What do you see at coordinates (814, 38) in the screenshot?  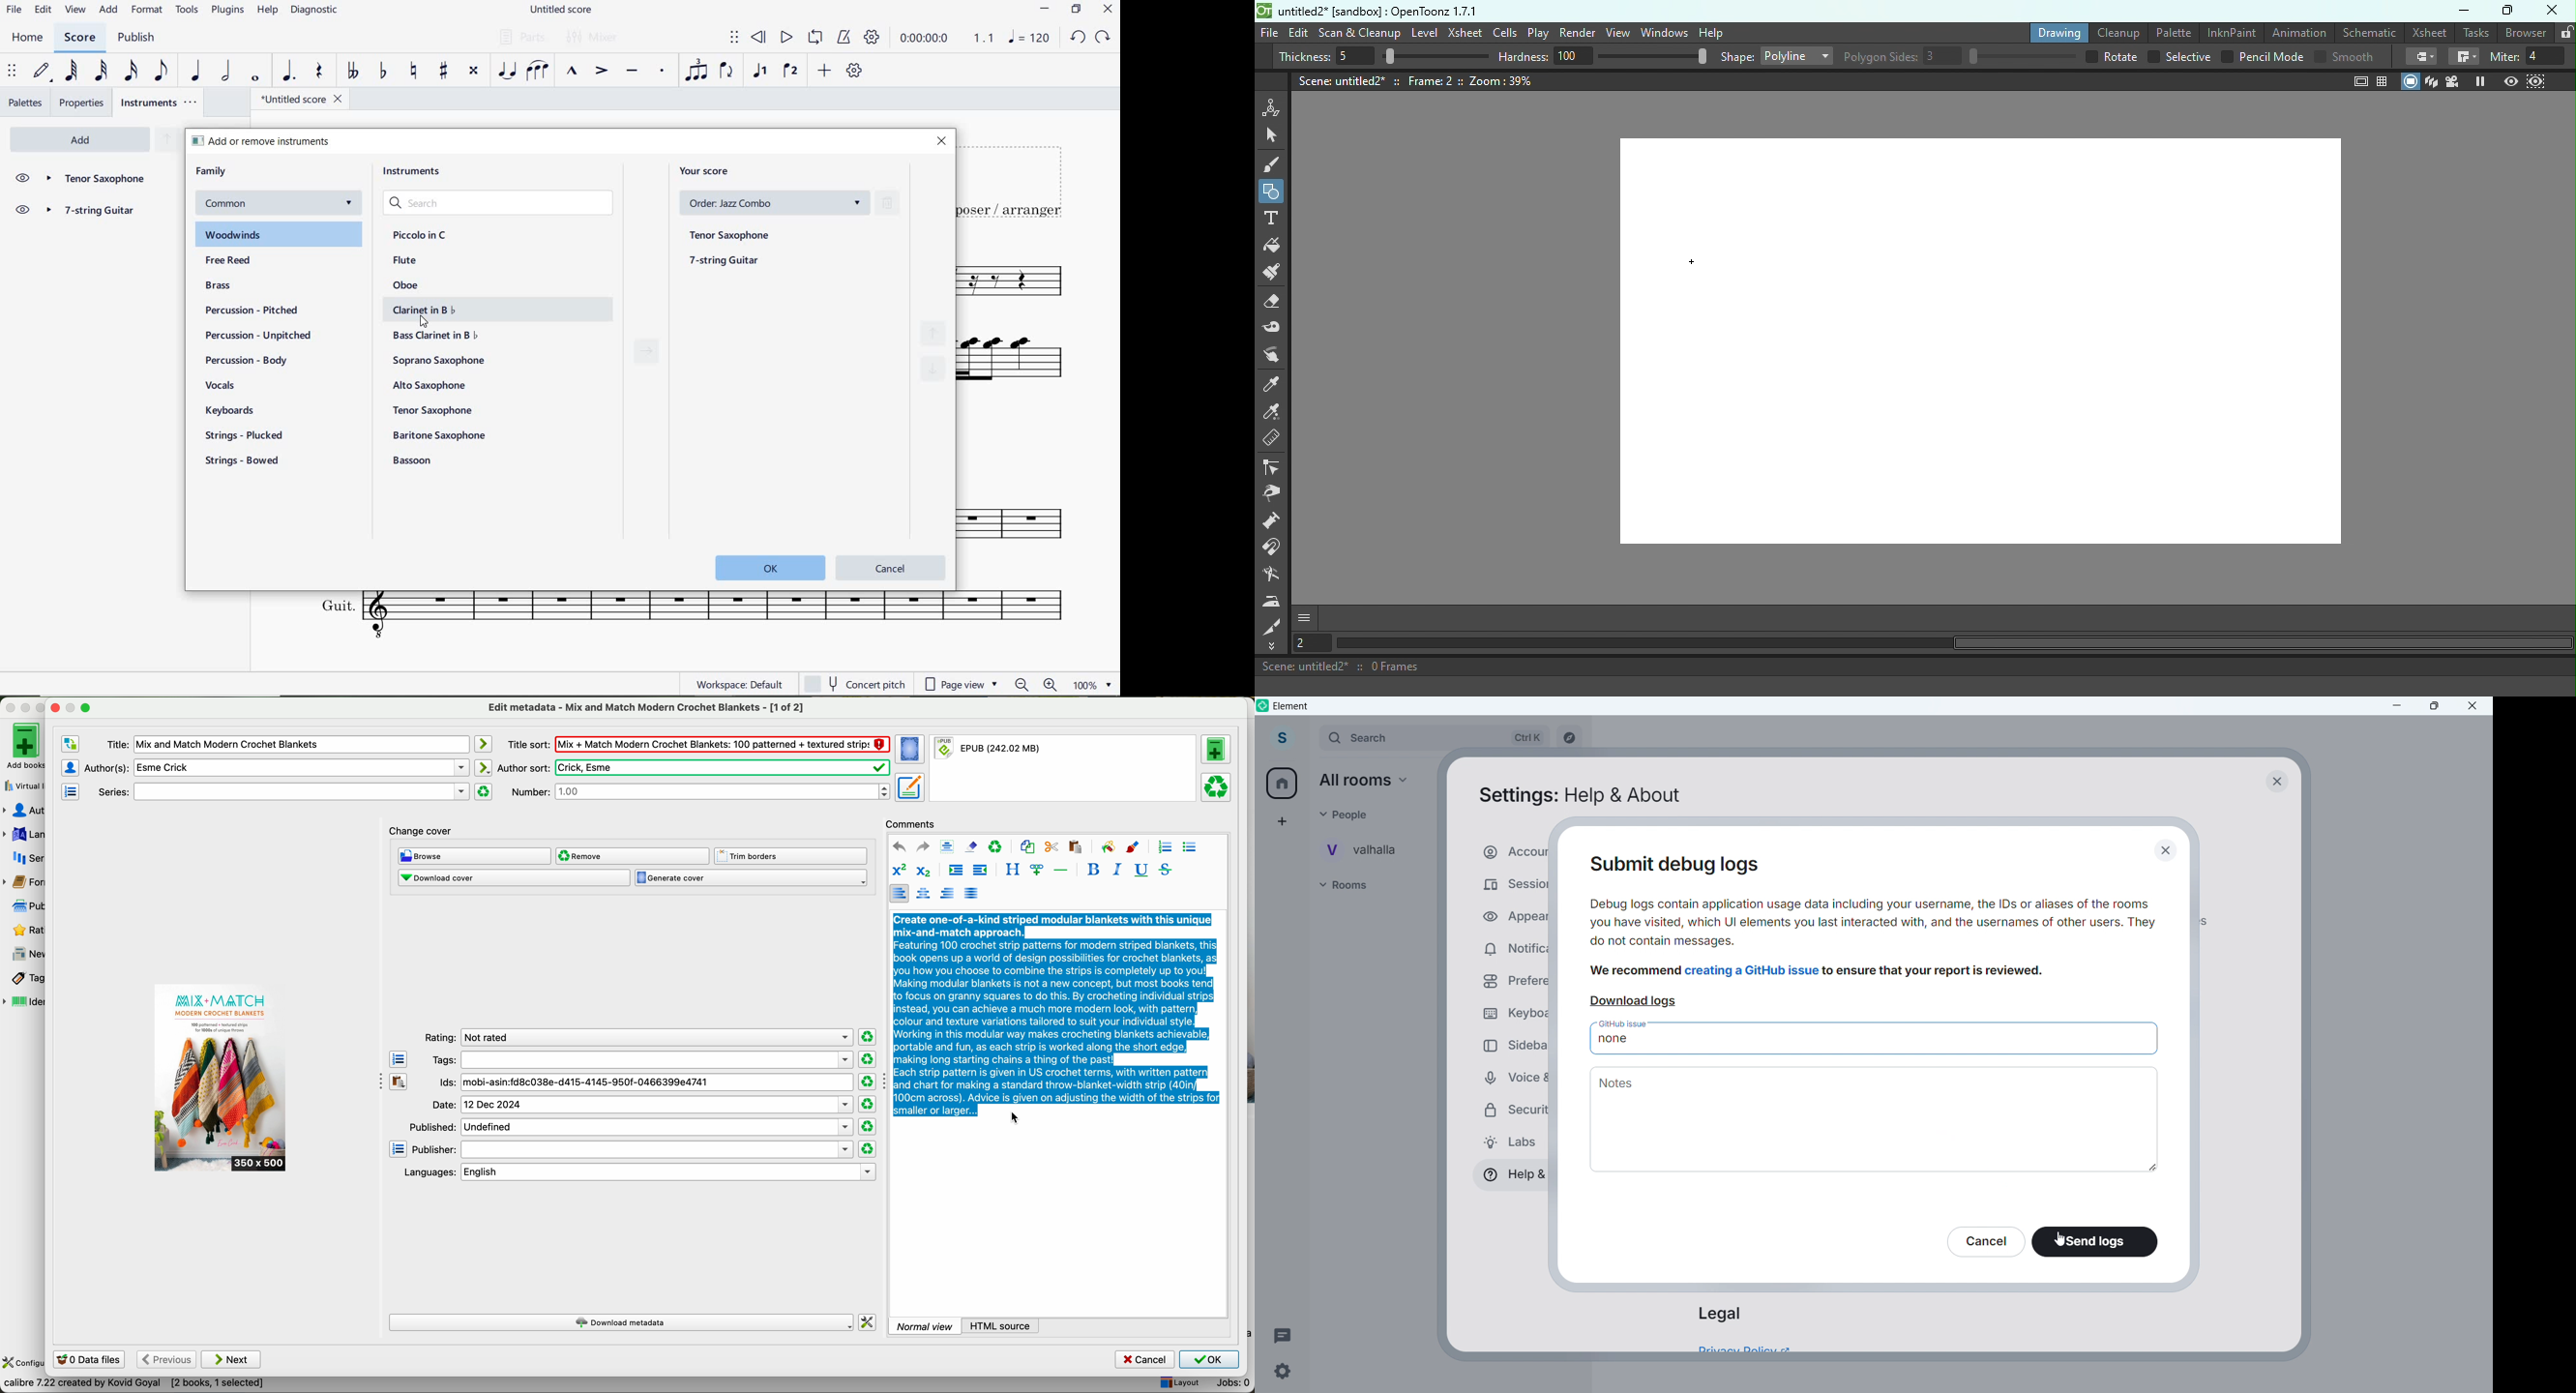 I see `LOOP PLAYBACK` at bounding box center [814, 38].